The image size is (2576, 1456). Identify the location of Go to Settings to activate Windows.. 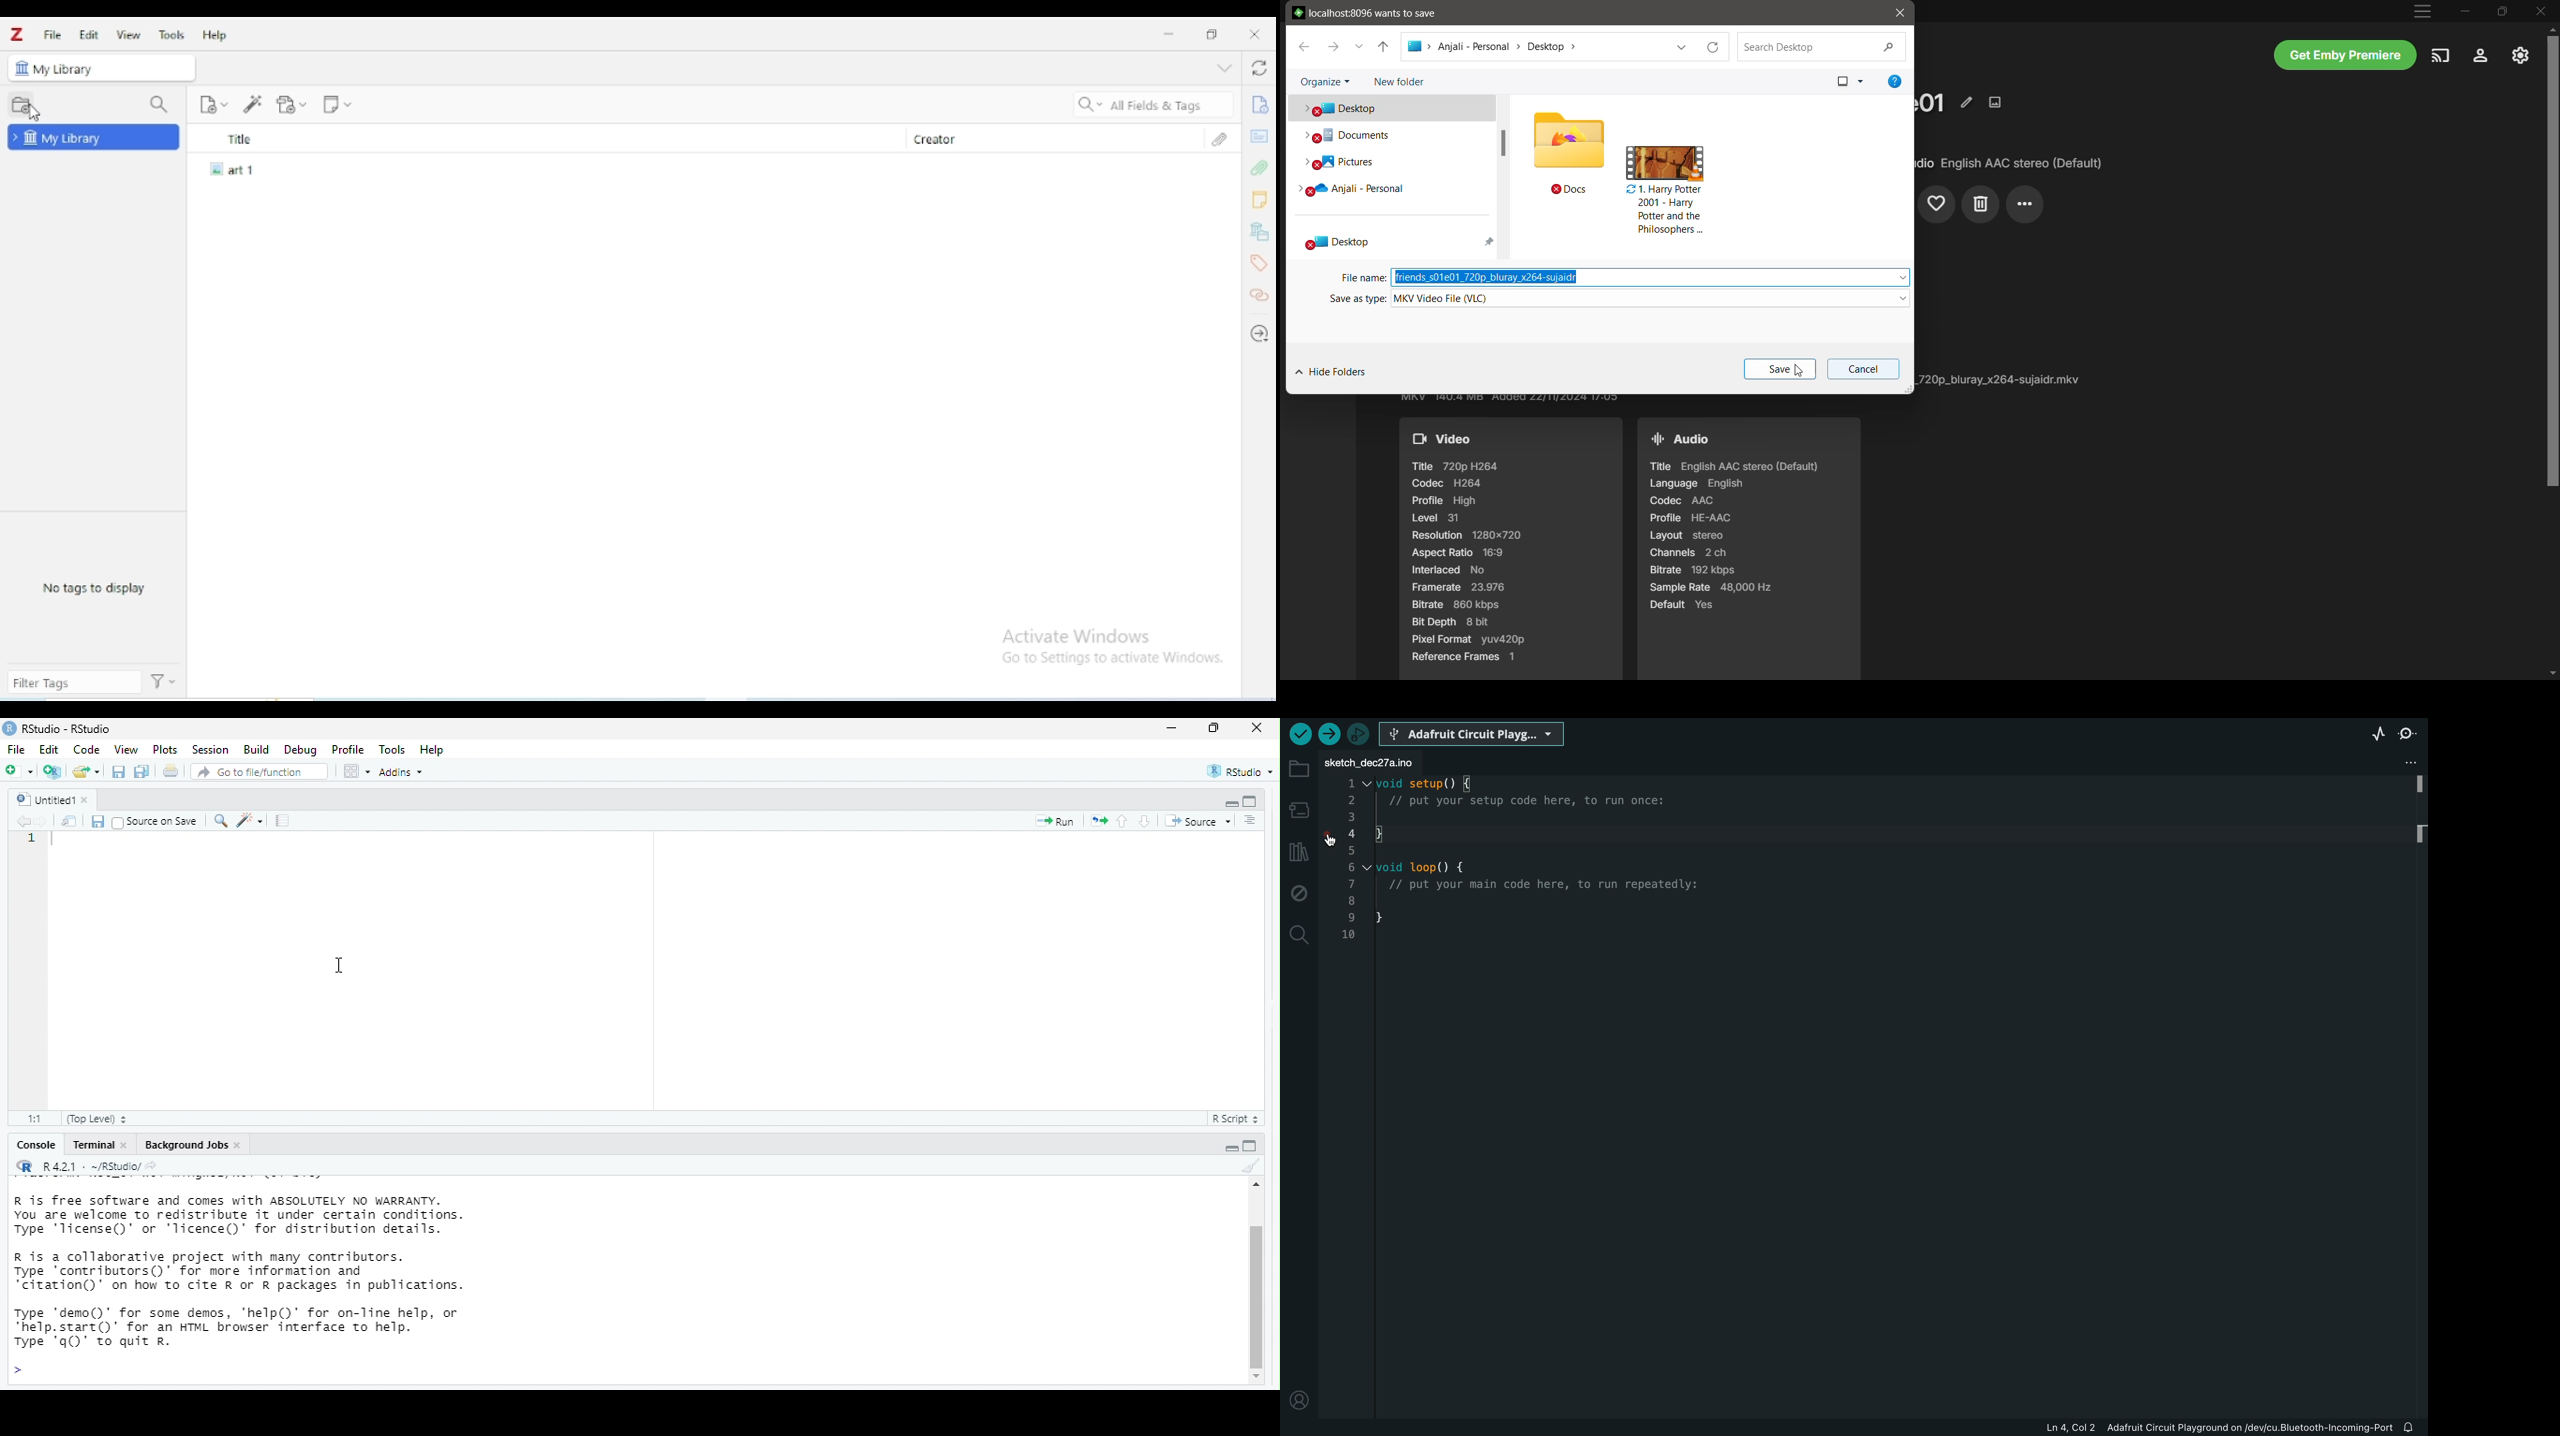
(1116, 658).